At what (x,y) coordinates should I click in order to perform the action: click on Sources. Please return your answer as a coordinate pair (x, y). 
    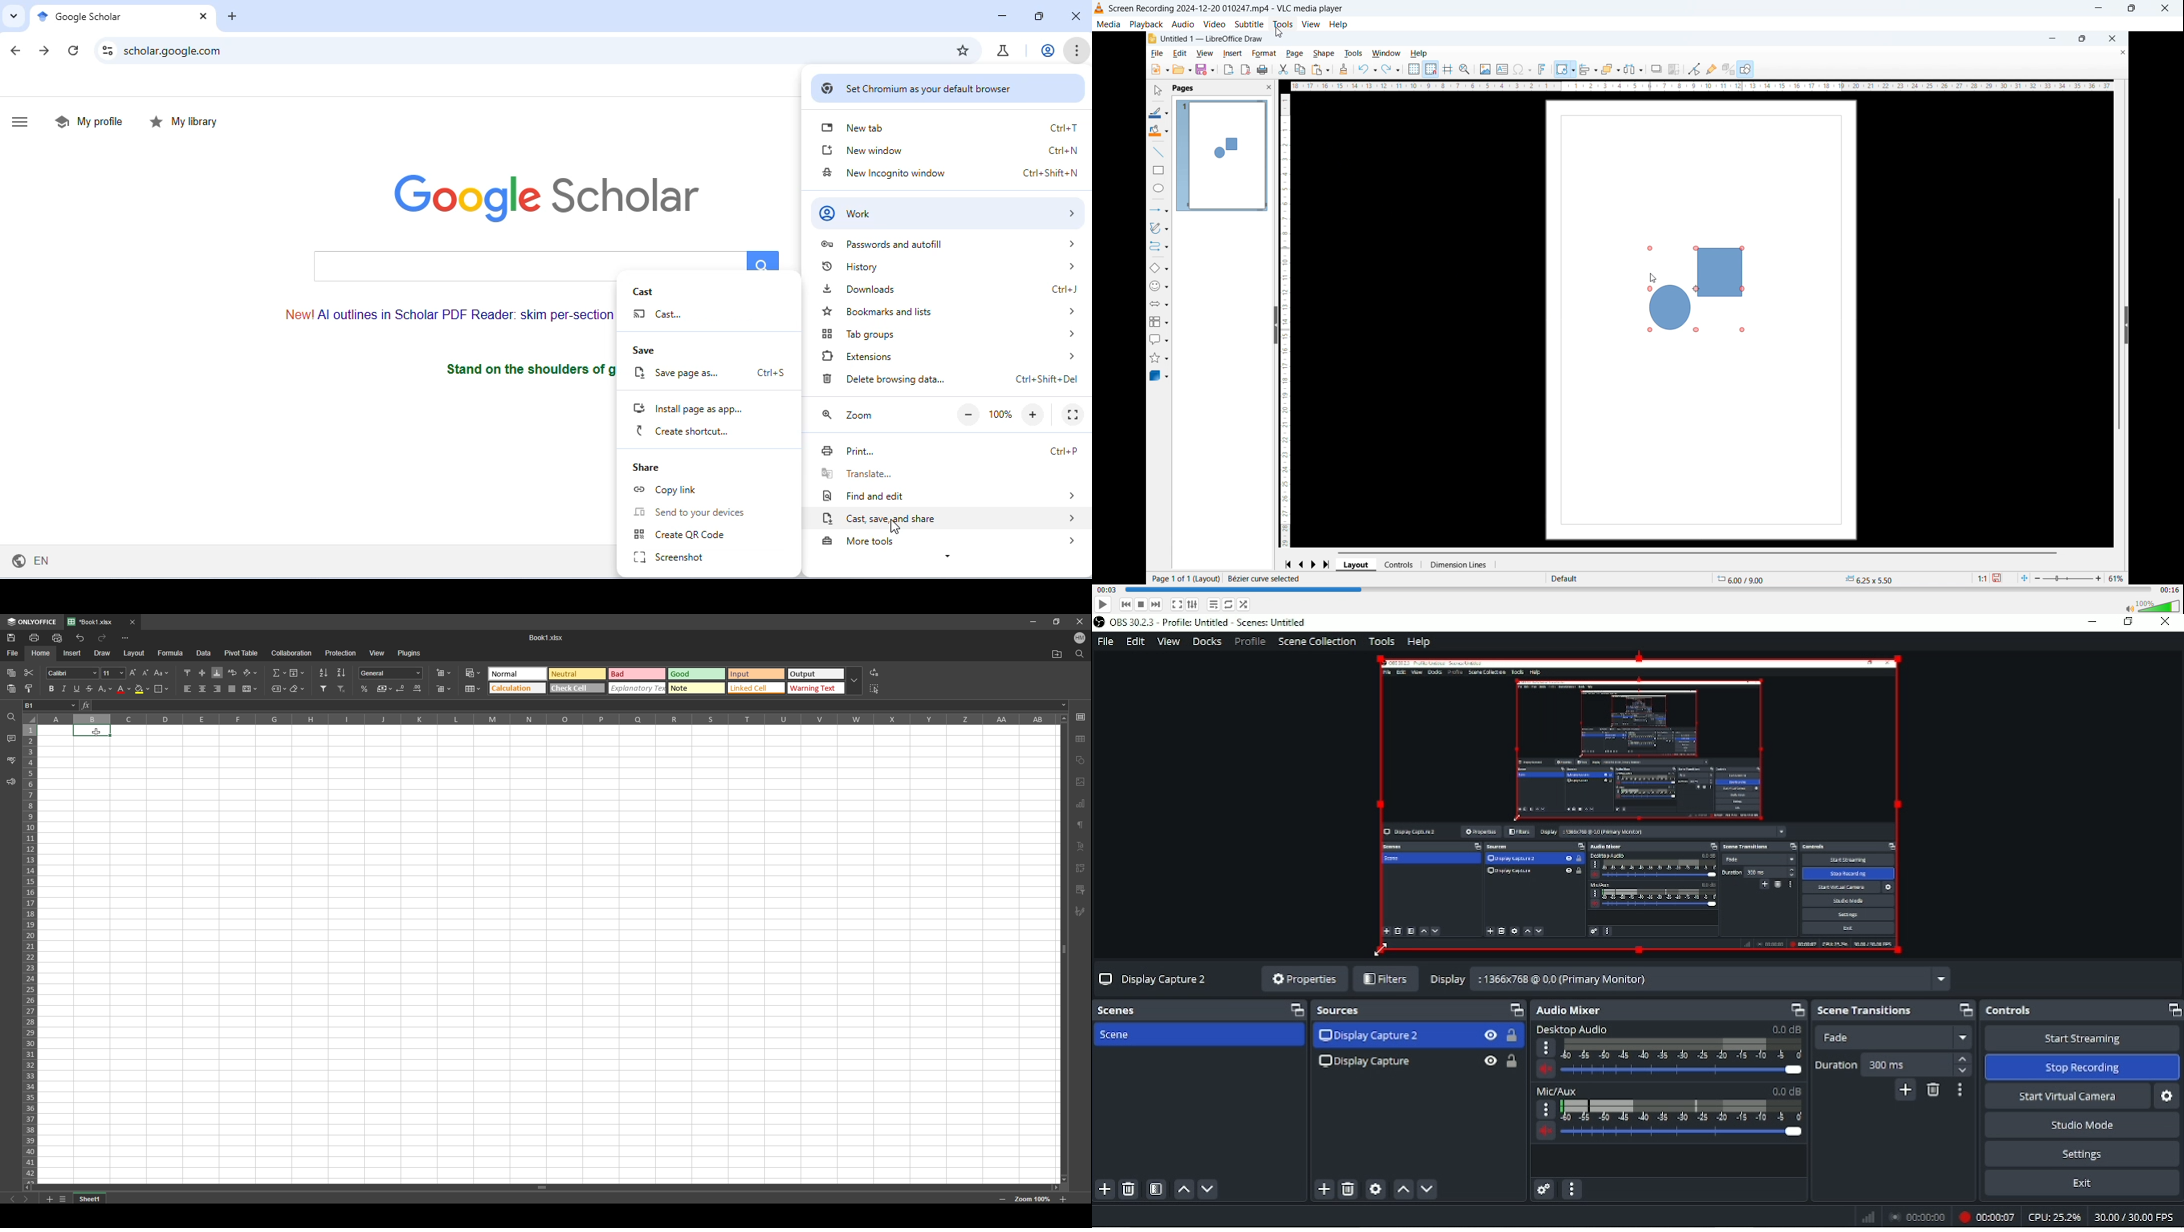
    Looking at the image, I should click on (1345, 1012).